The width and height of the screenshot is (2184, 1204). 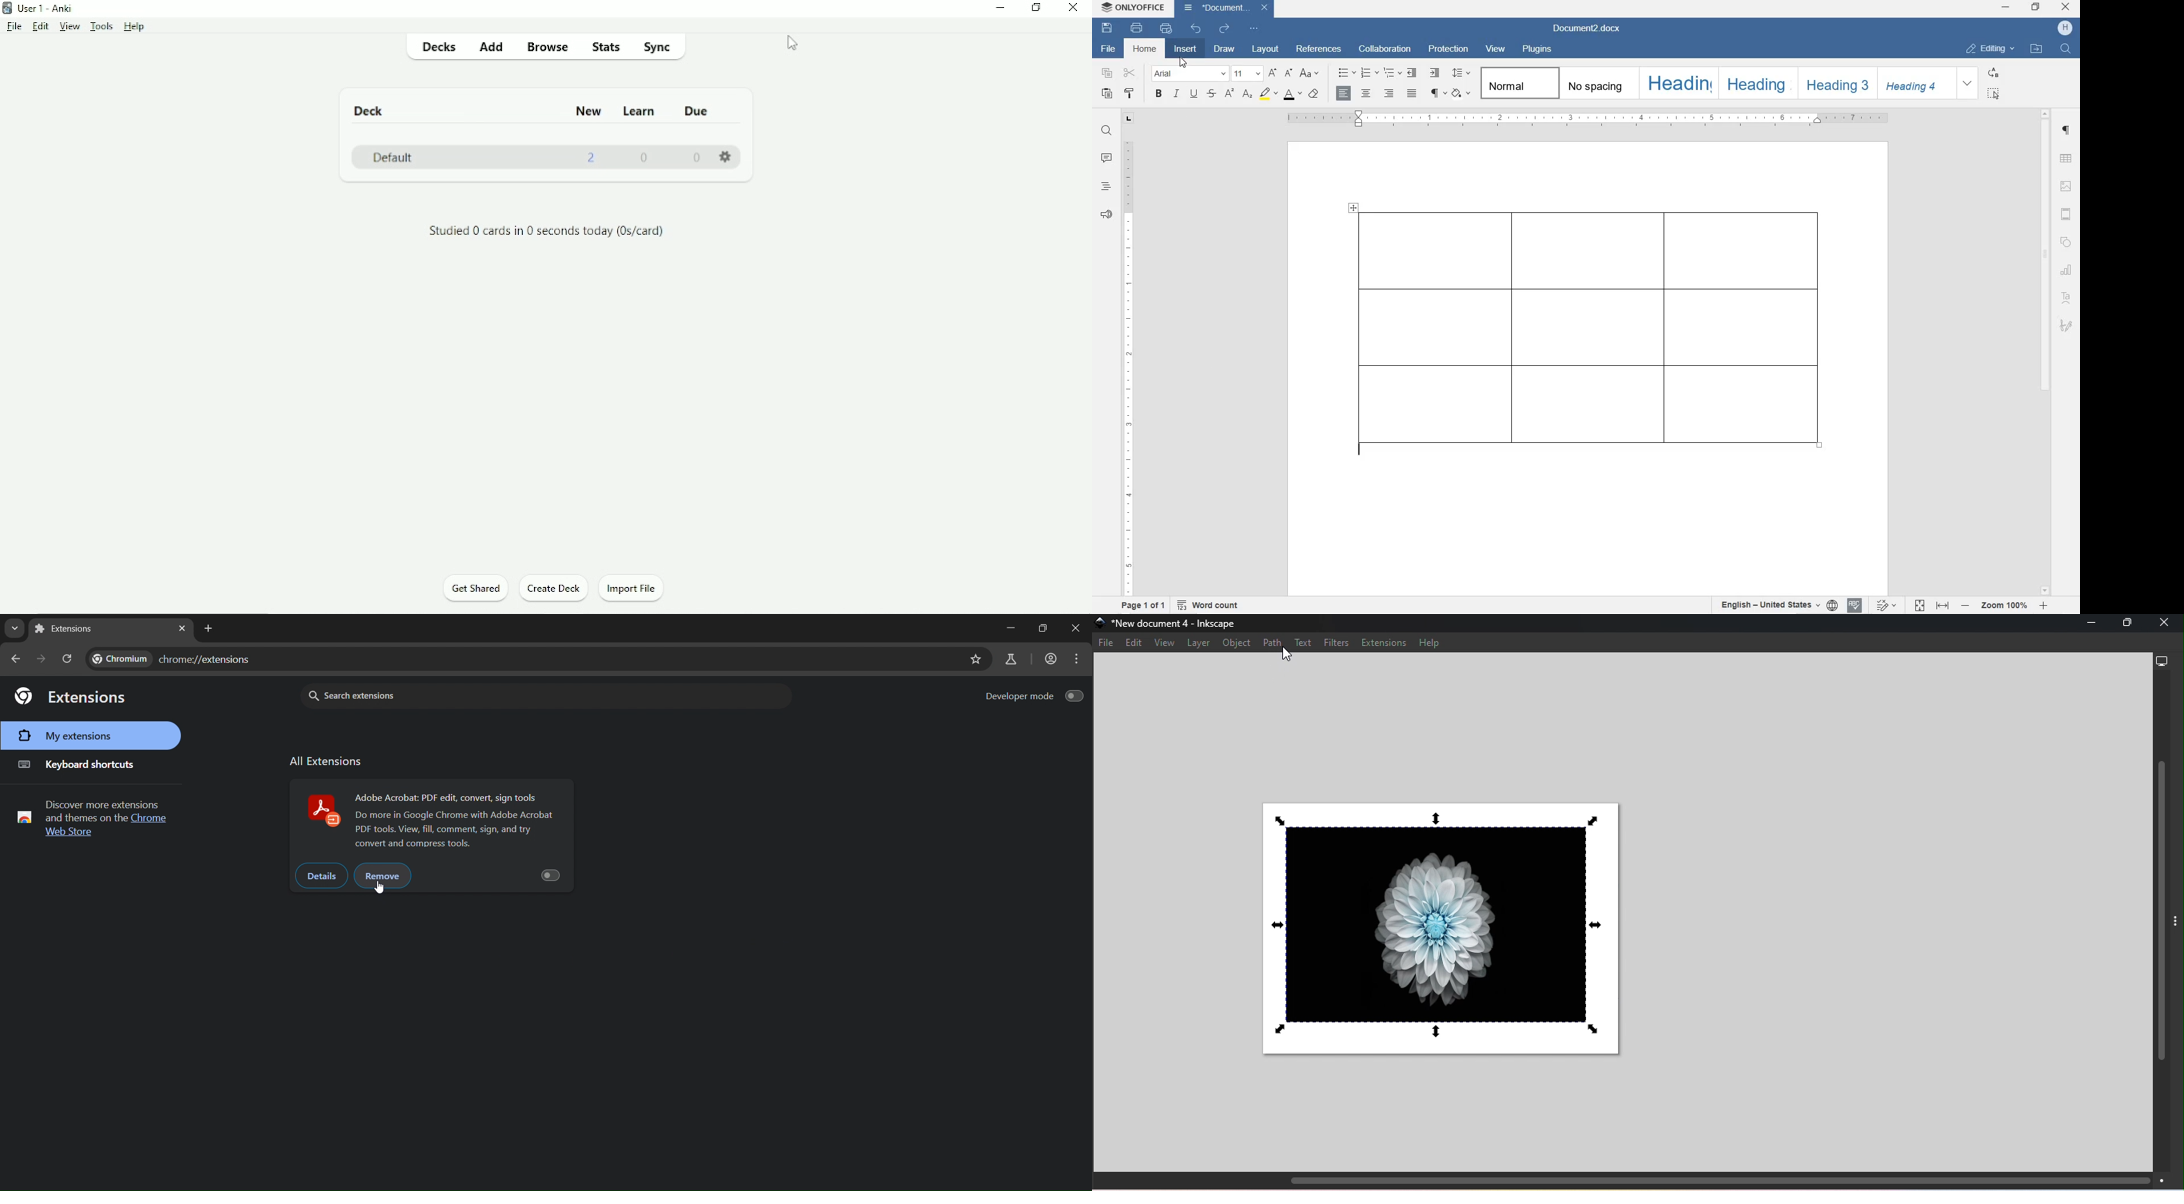 What do you see at coordinates (1253, 28) in the screenshot?
I see `customize quick access toolbar` at bounding box center [1253, 28].